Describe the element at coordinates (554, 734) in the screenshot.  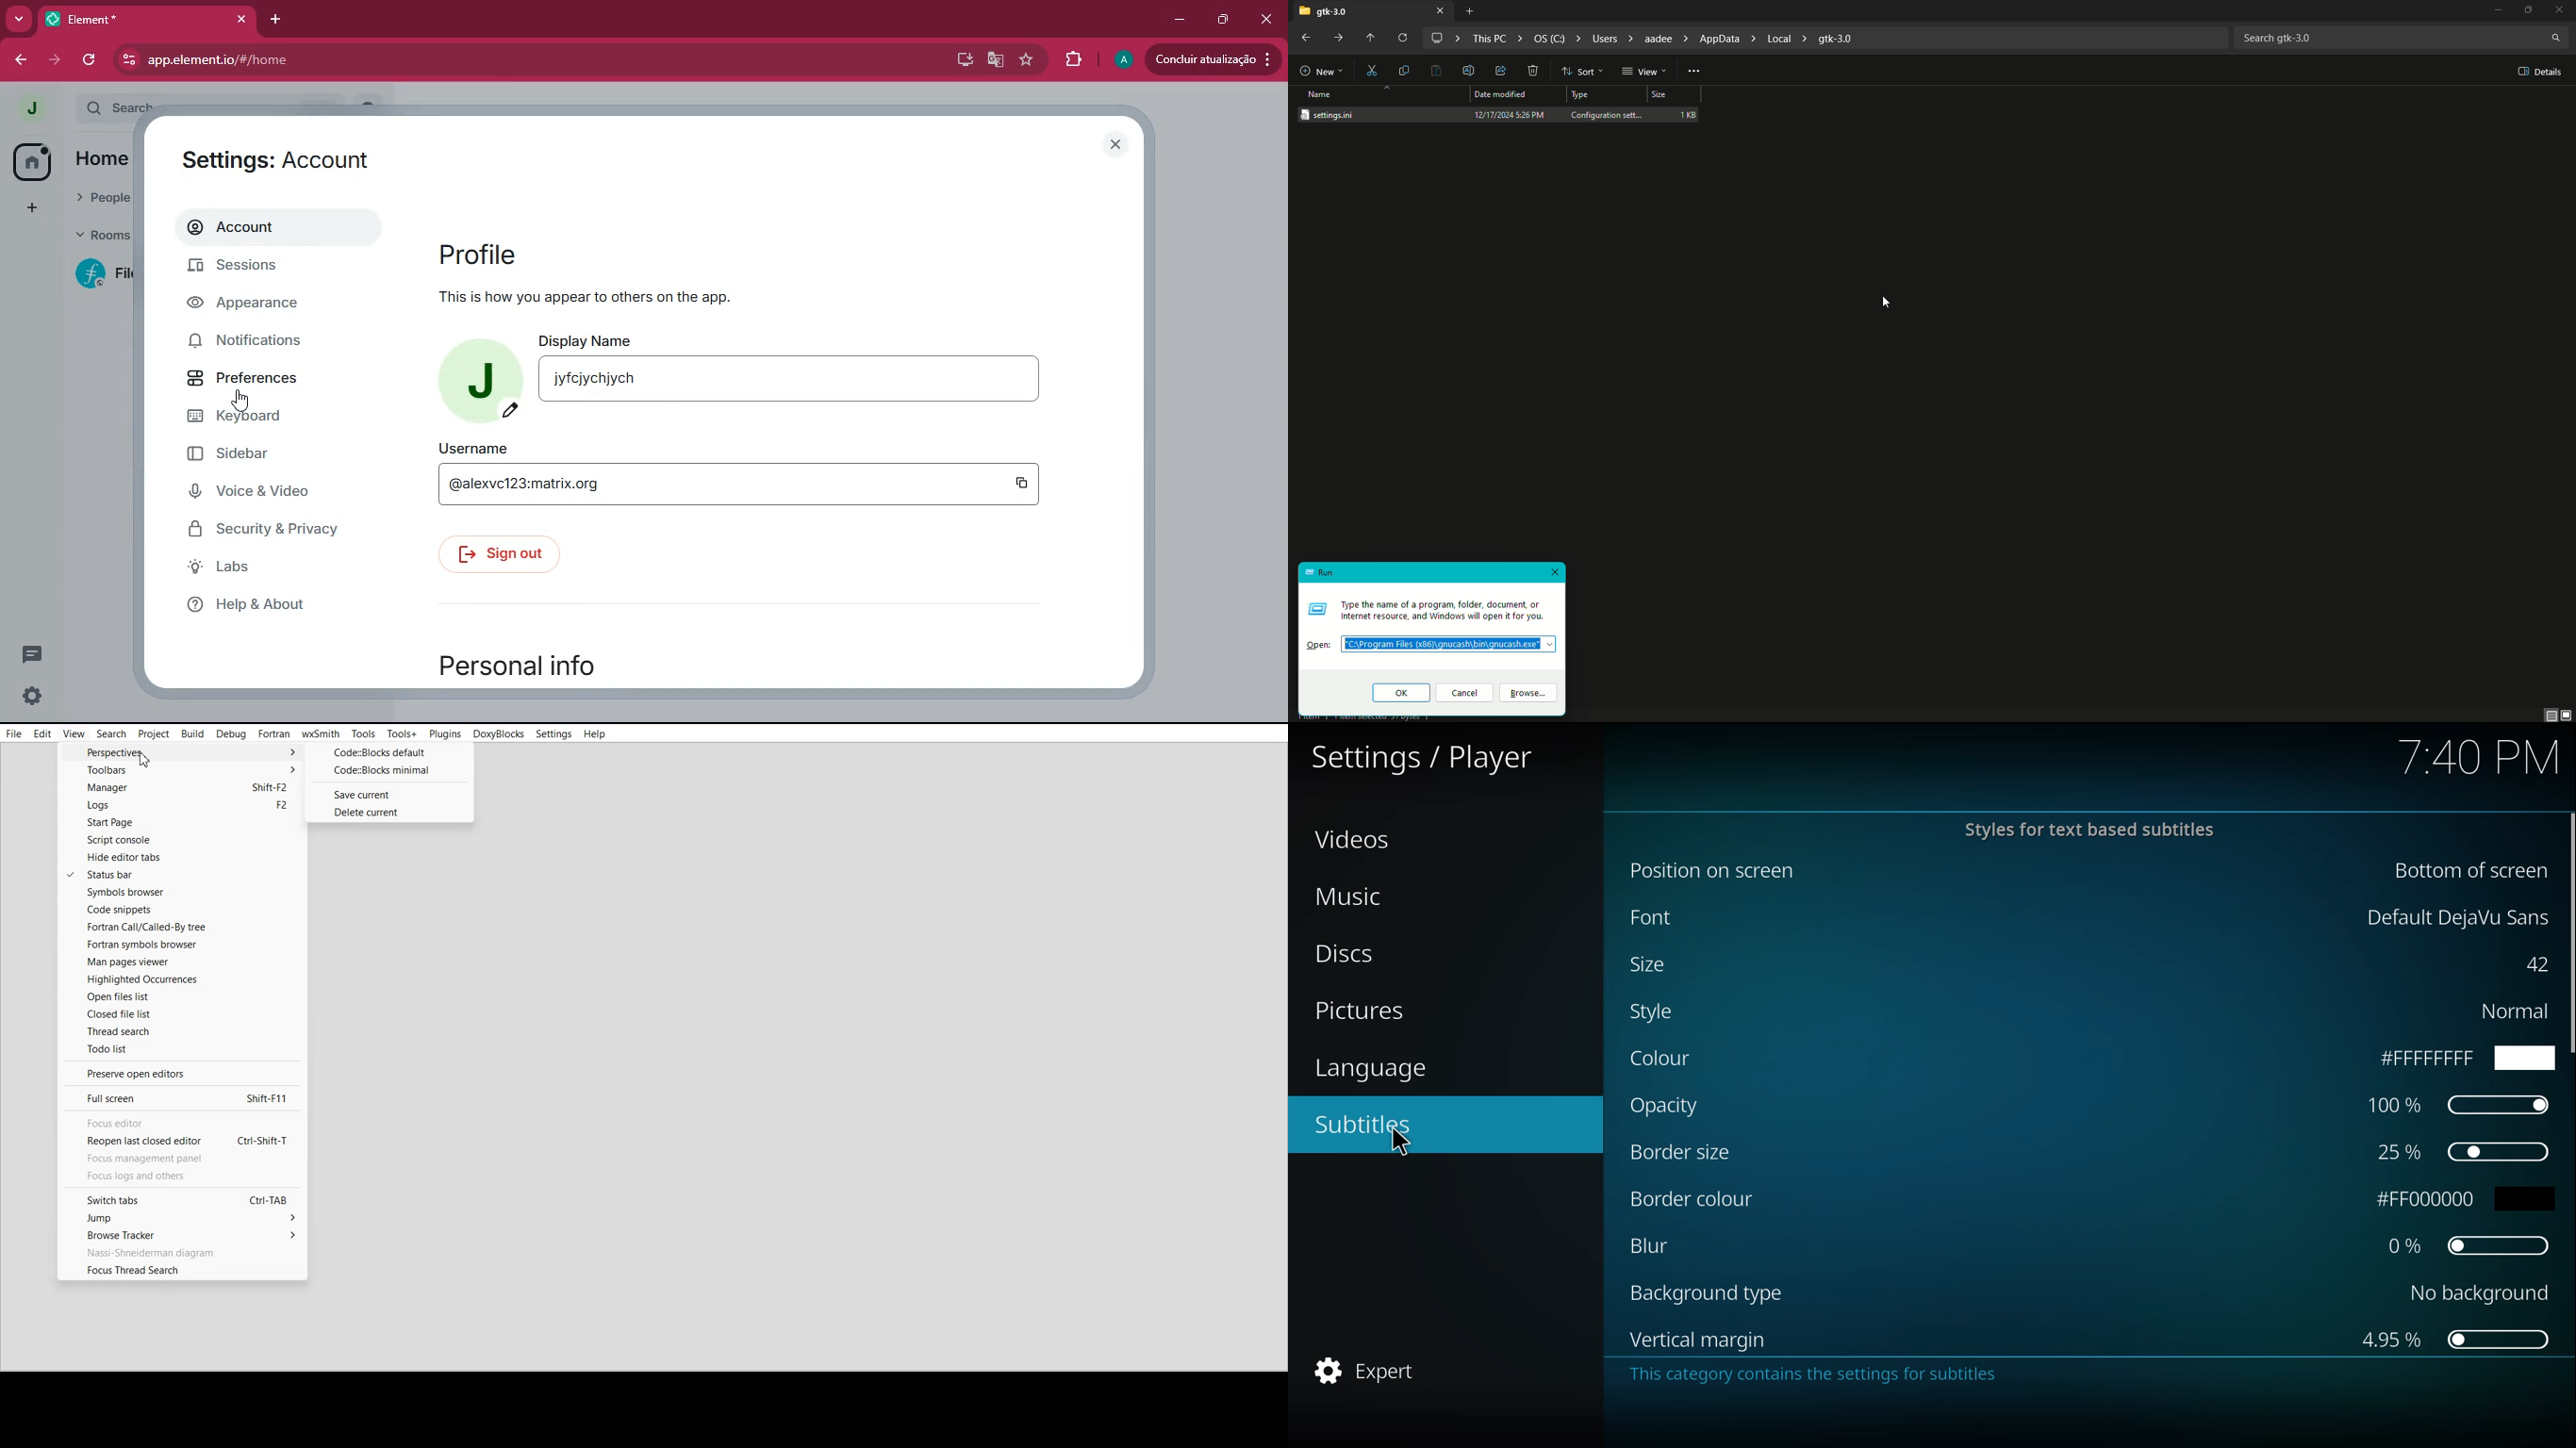
I see `Settings` at that location.